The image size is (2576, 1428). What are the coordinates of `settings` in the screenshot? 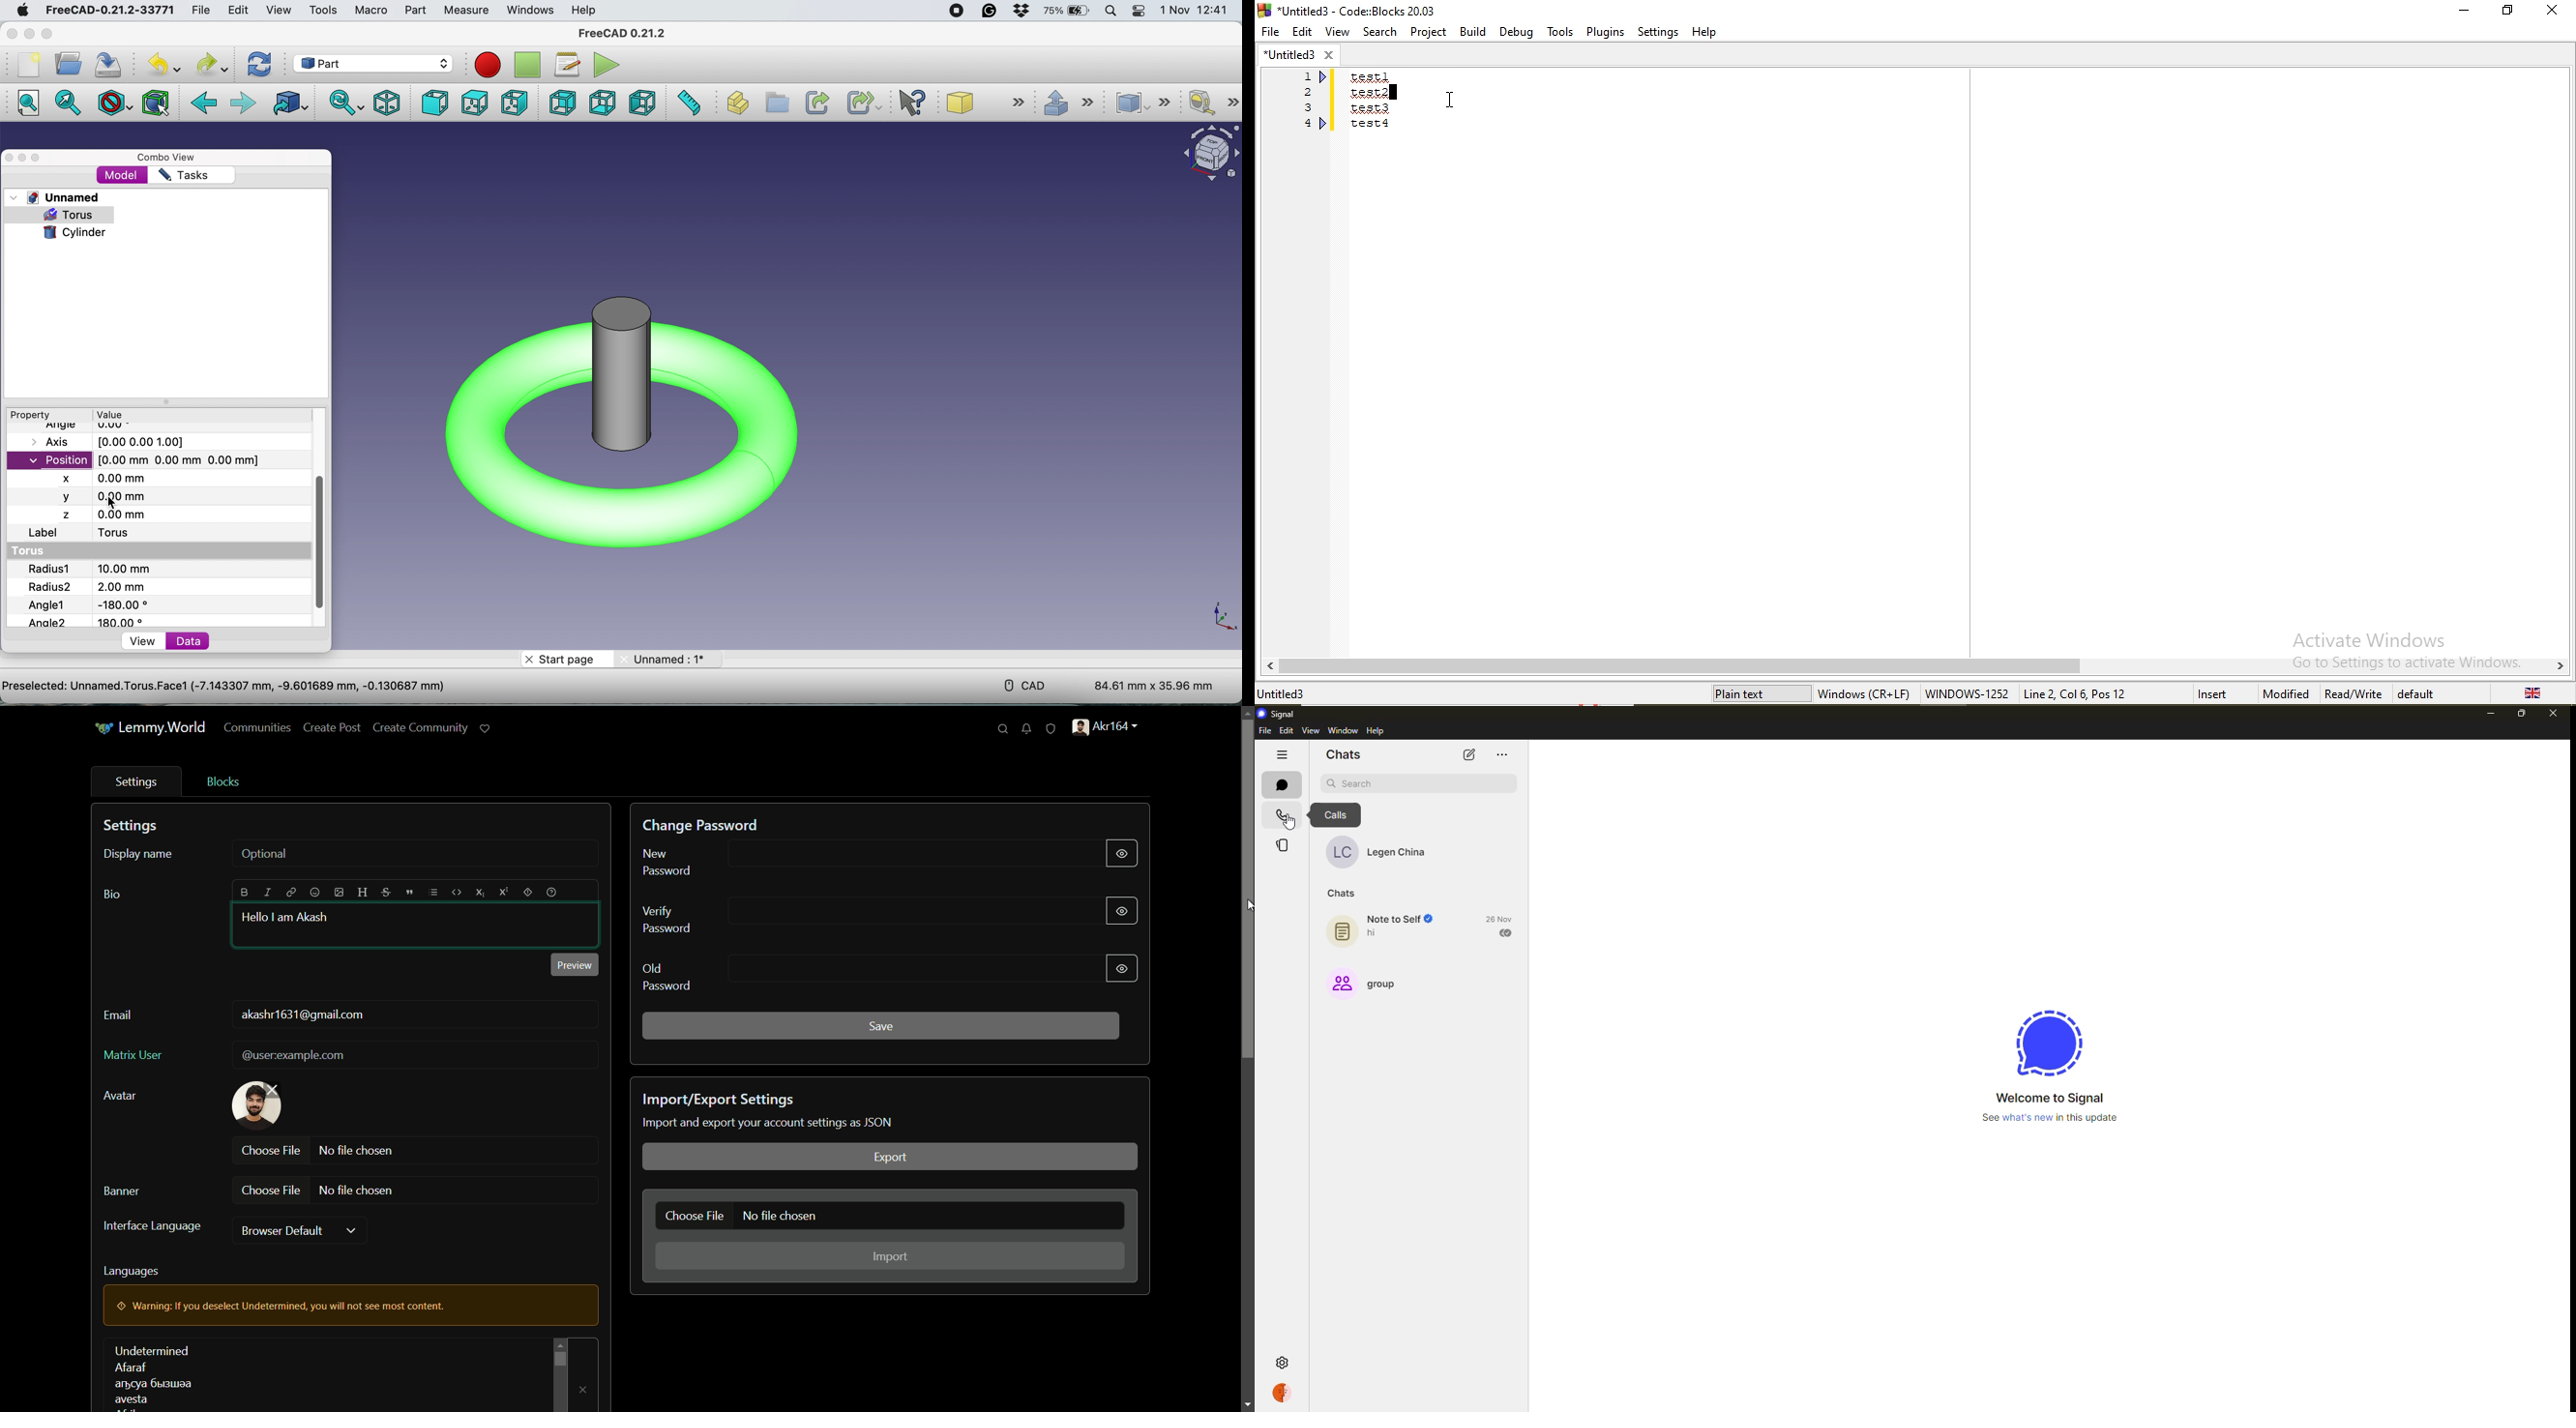 It's located at (1281, 1363).